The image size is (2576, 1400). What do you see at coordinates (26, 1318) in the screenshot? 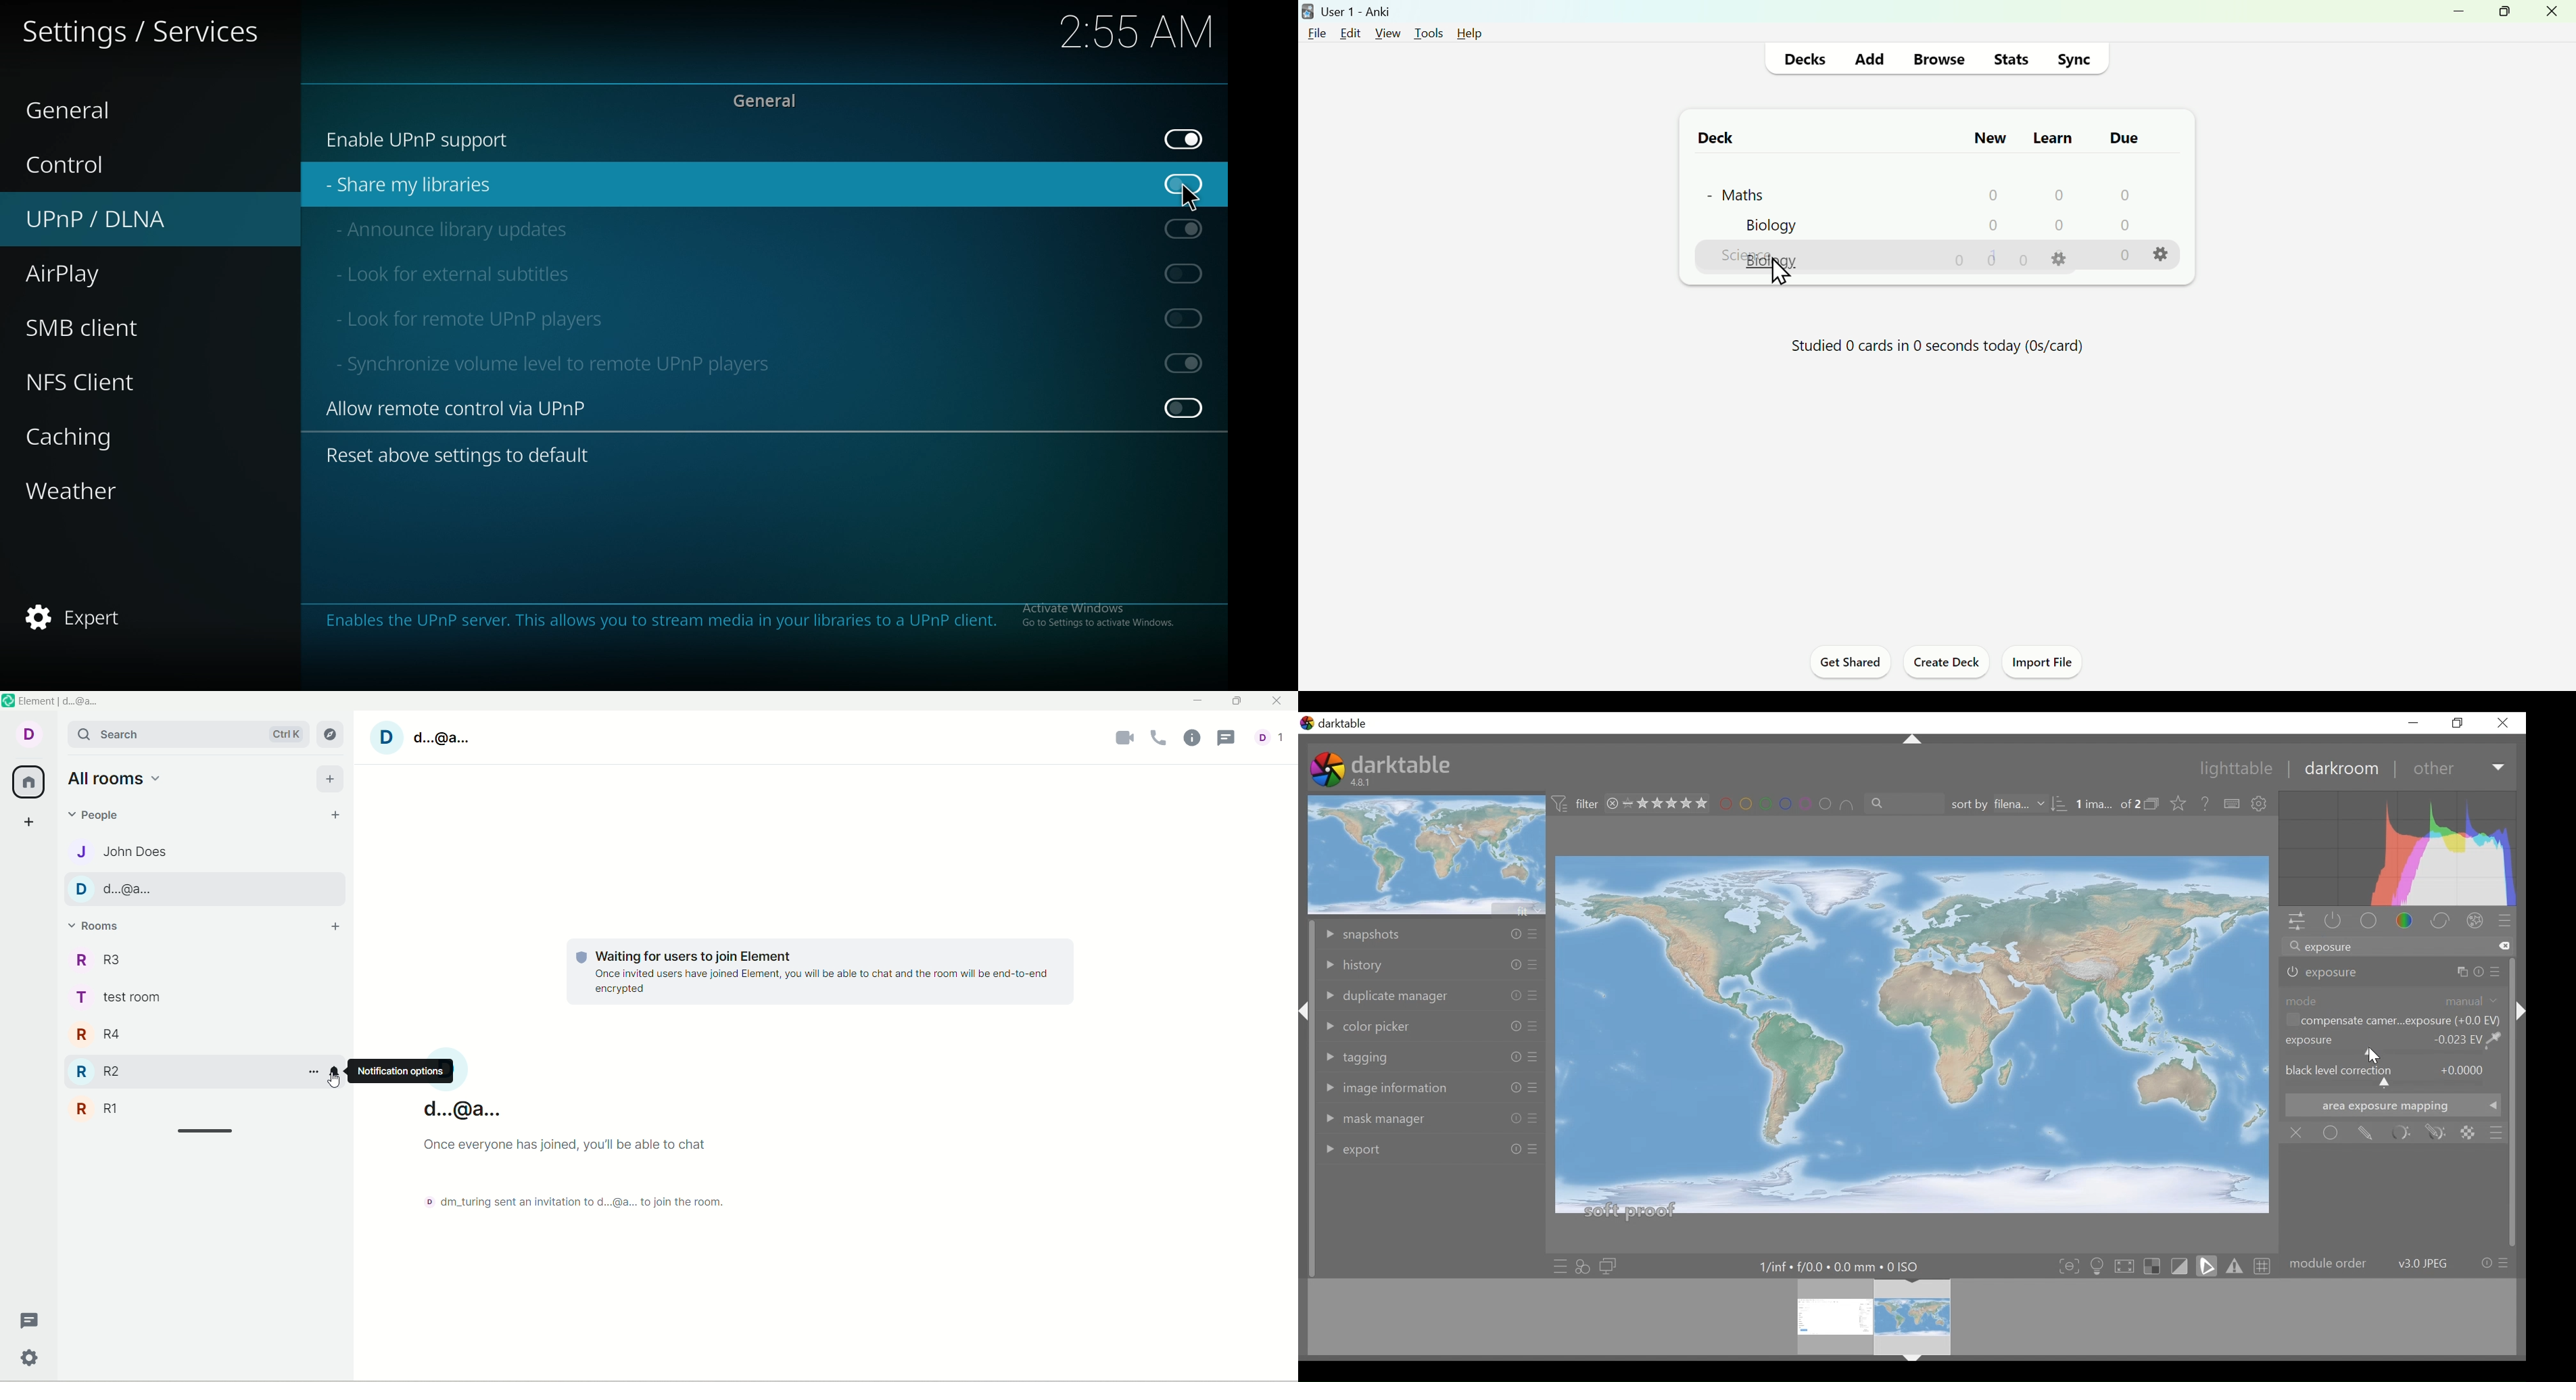
I see `threads` at bounding box center [26, 1318].